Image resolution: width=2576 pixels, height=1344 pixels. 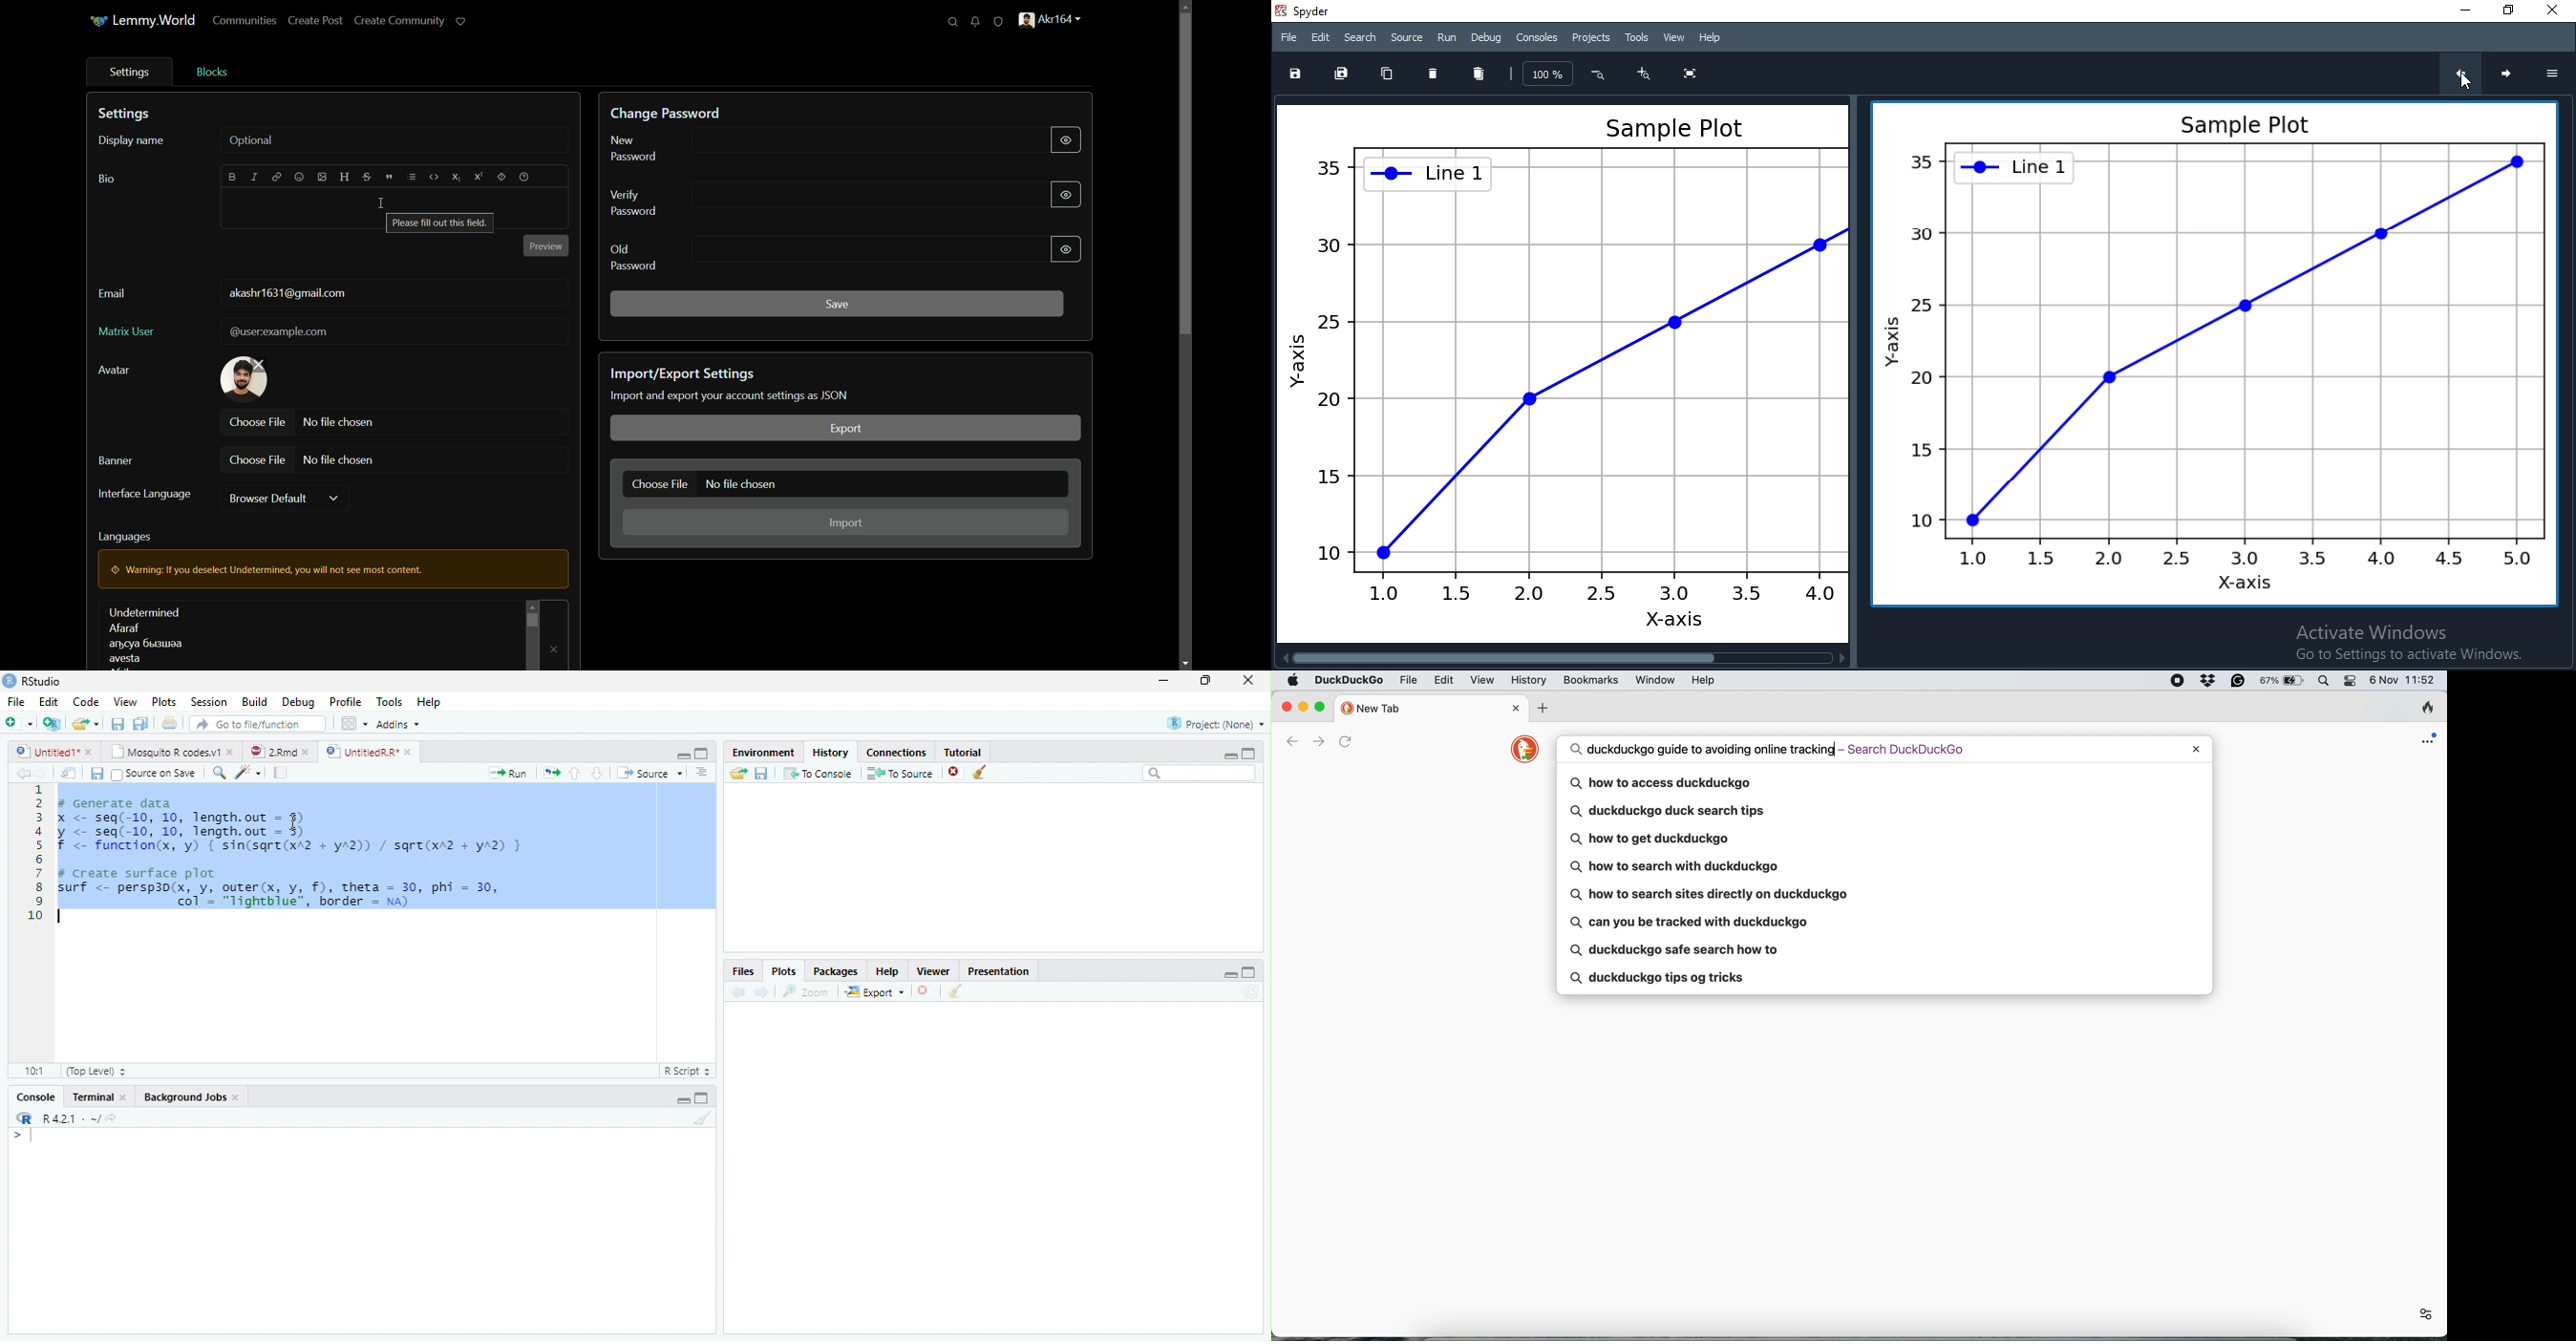 What do you see at coordinates (45, 751) in the screenshot?
I see `Untitled1*` at bounding box center [45, 751].